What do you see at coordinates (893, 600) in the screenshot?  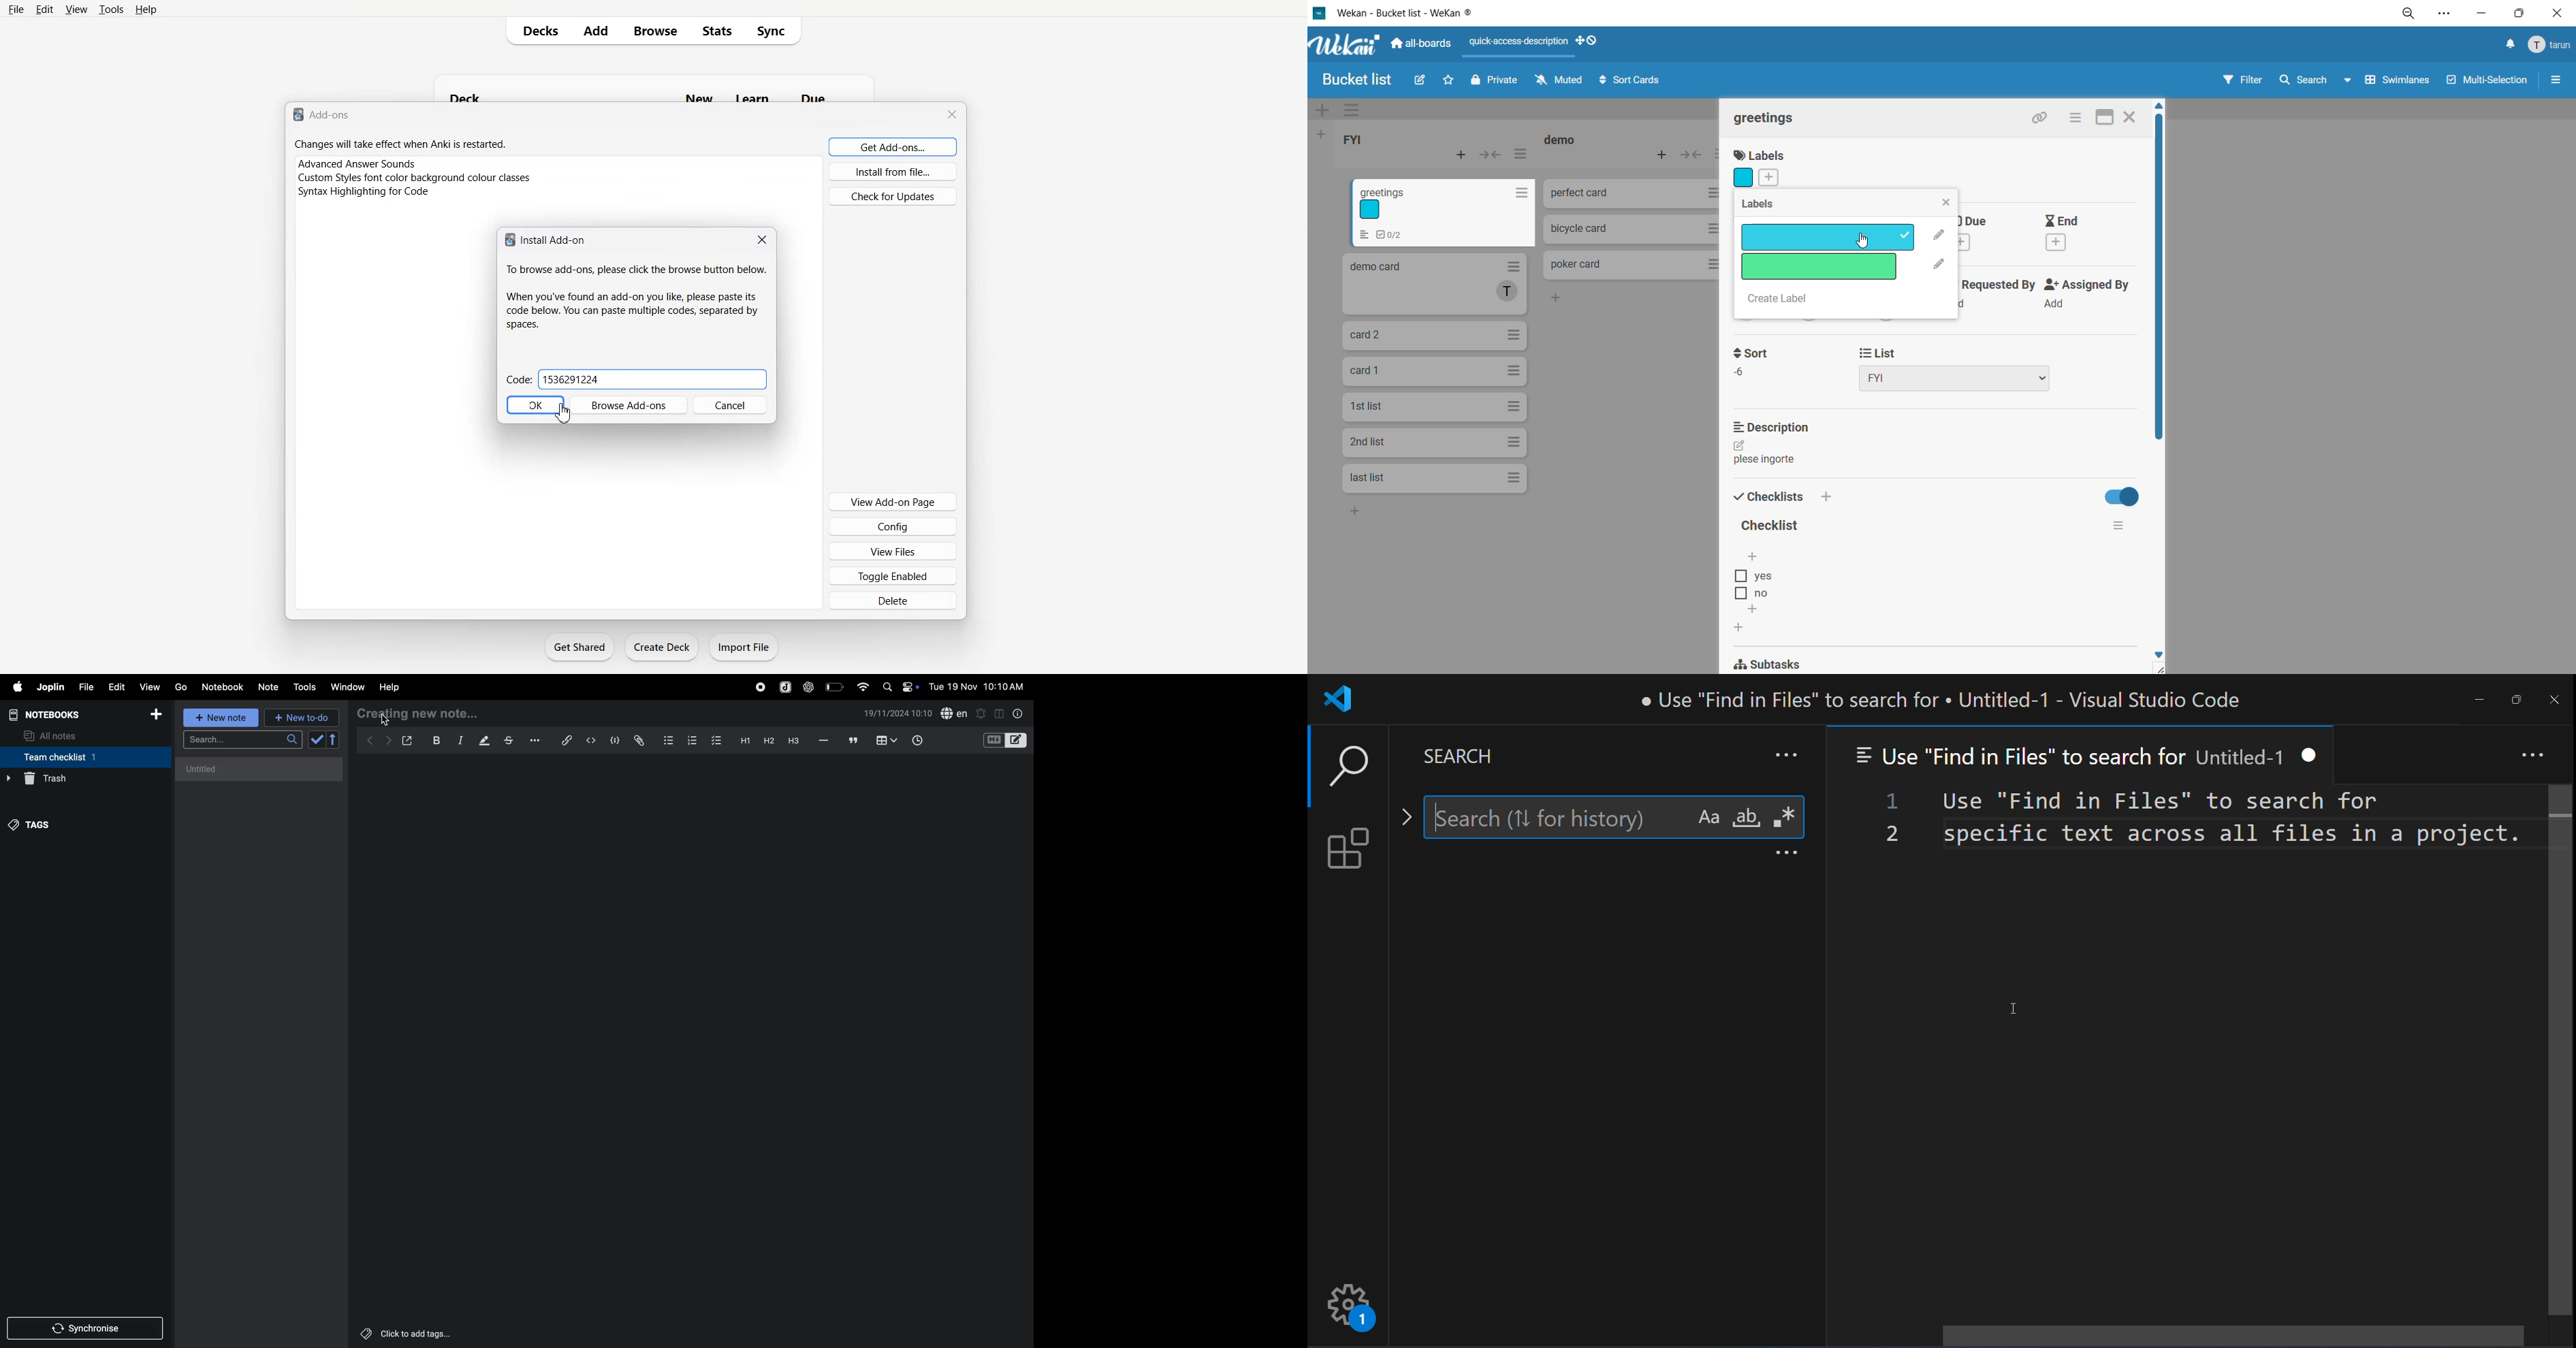 I see `Delete` at bounding box center [893, 600].